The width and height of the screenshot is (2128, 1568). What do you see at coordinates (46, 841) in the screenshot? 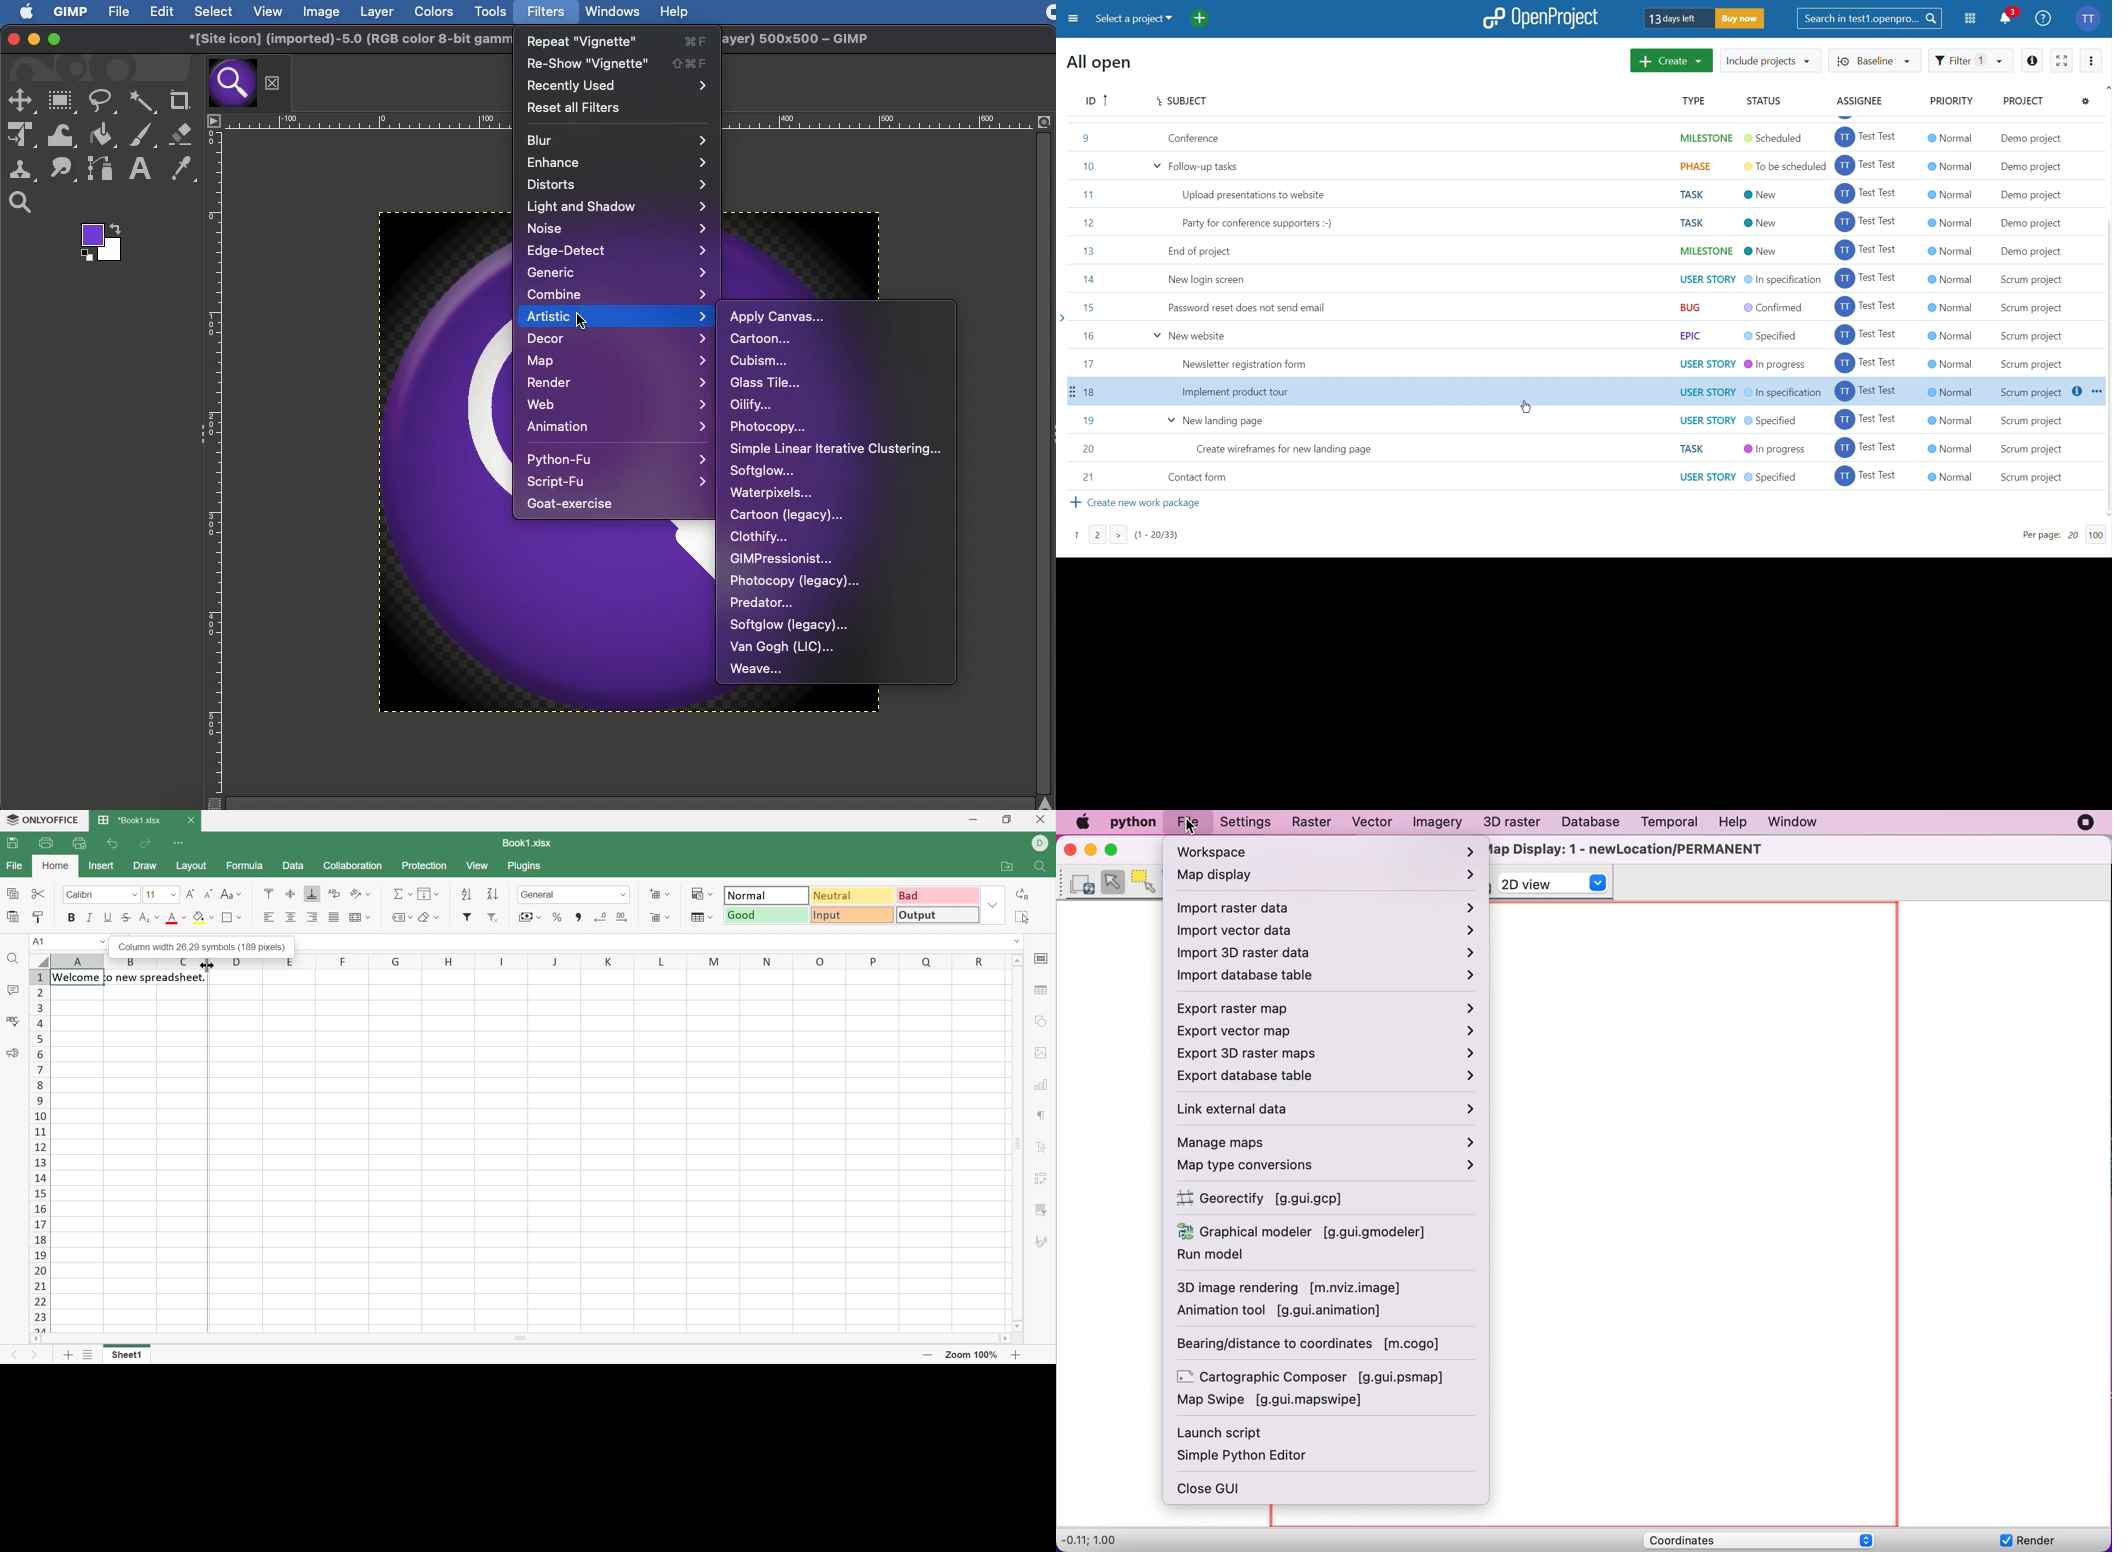
I see `Print` at bounding box center [46, 841].